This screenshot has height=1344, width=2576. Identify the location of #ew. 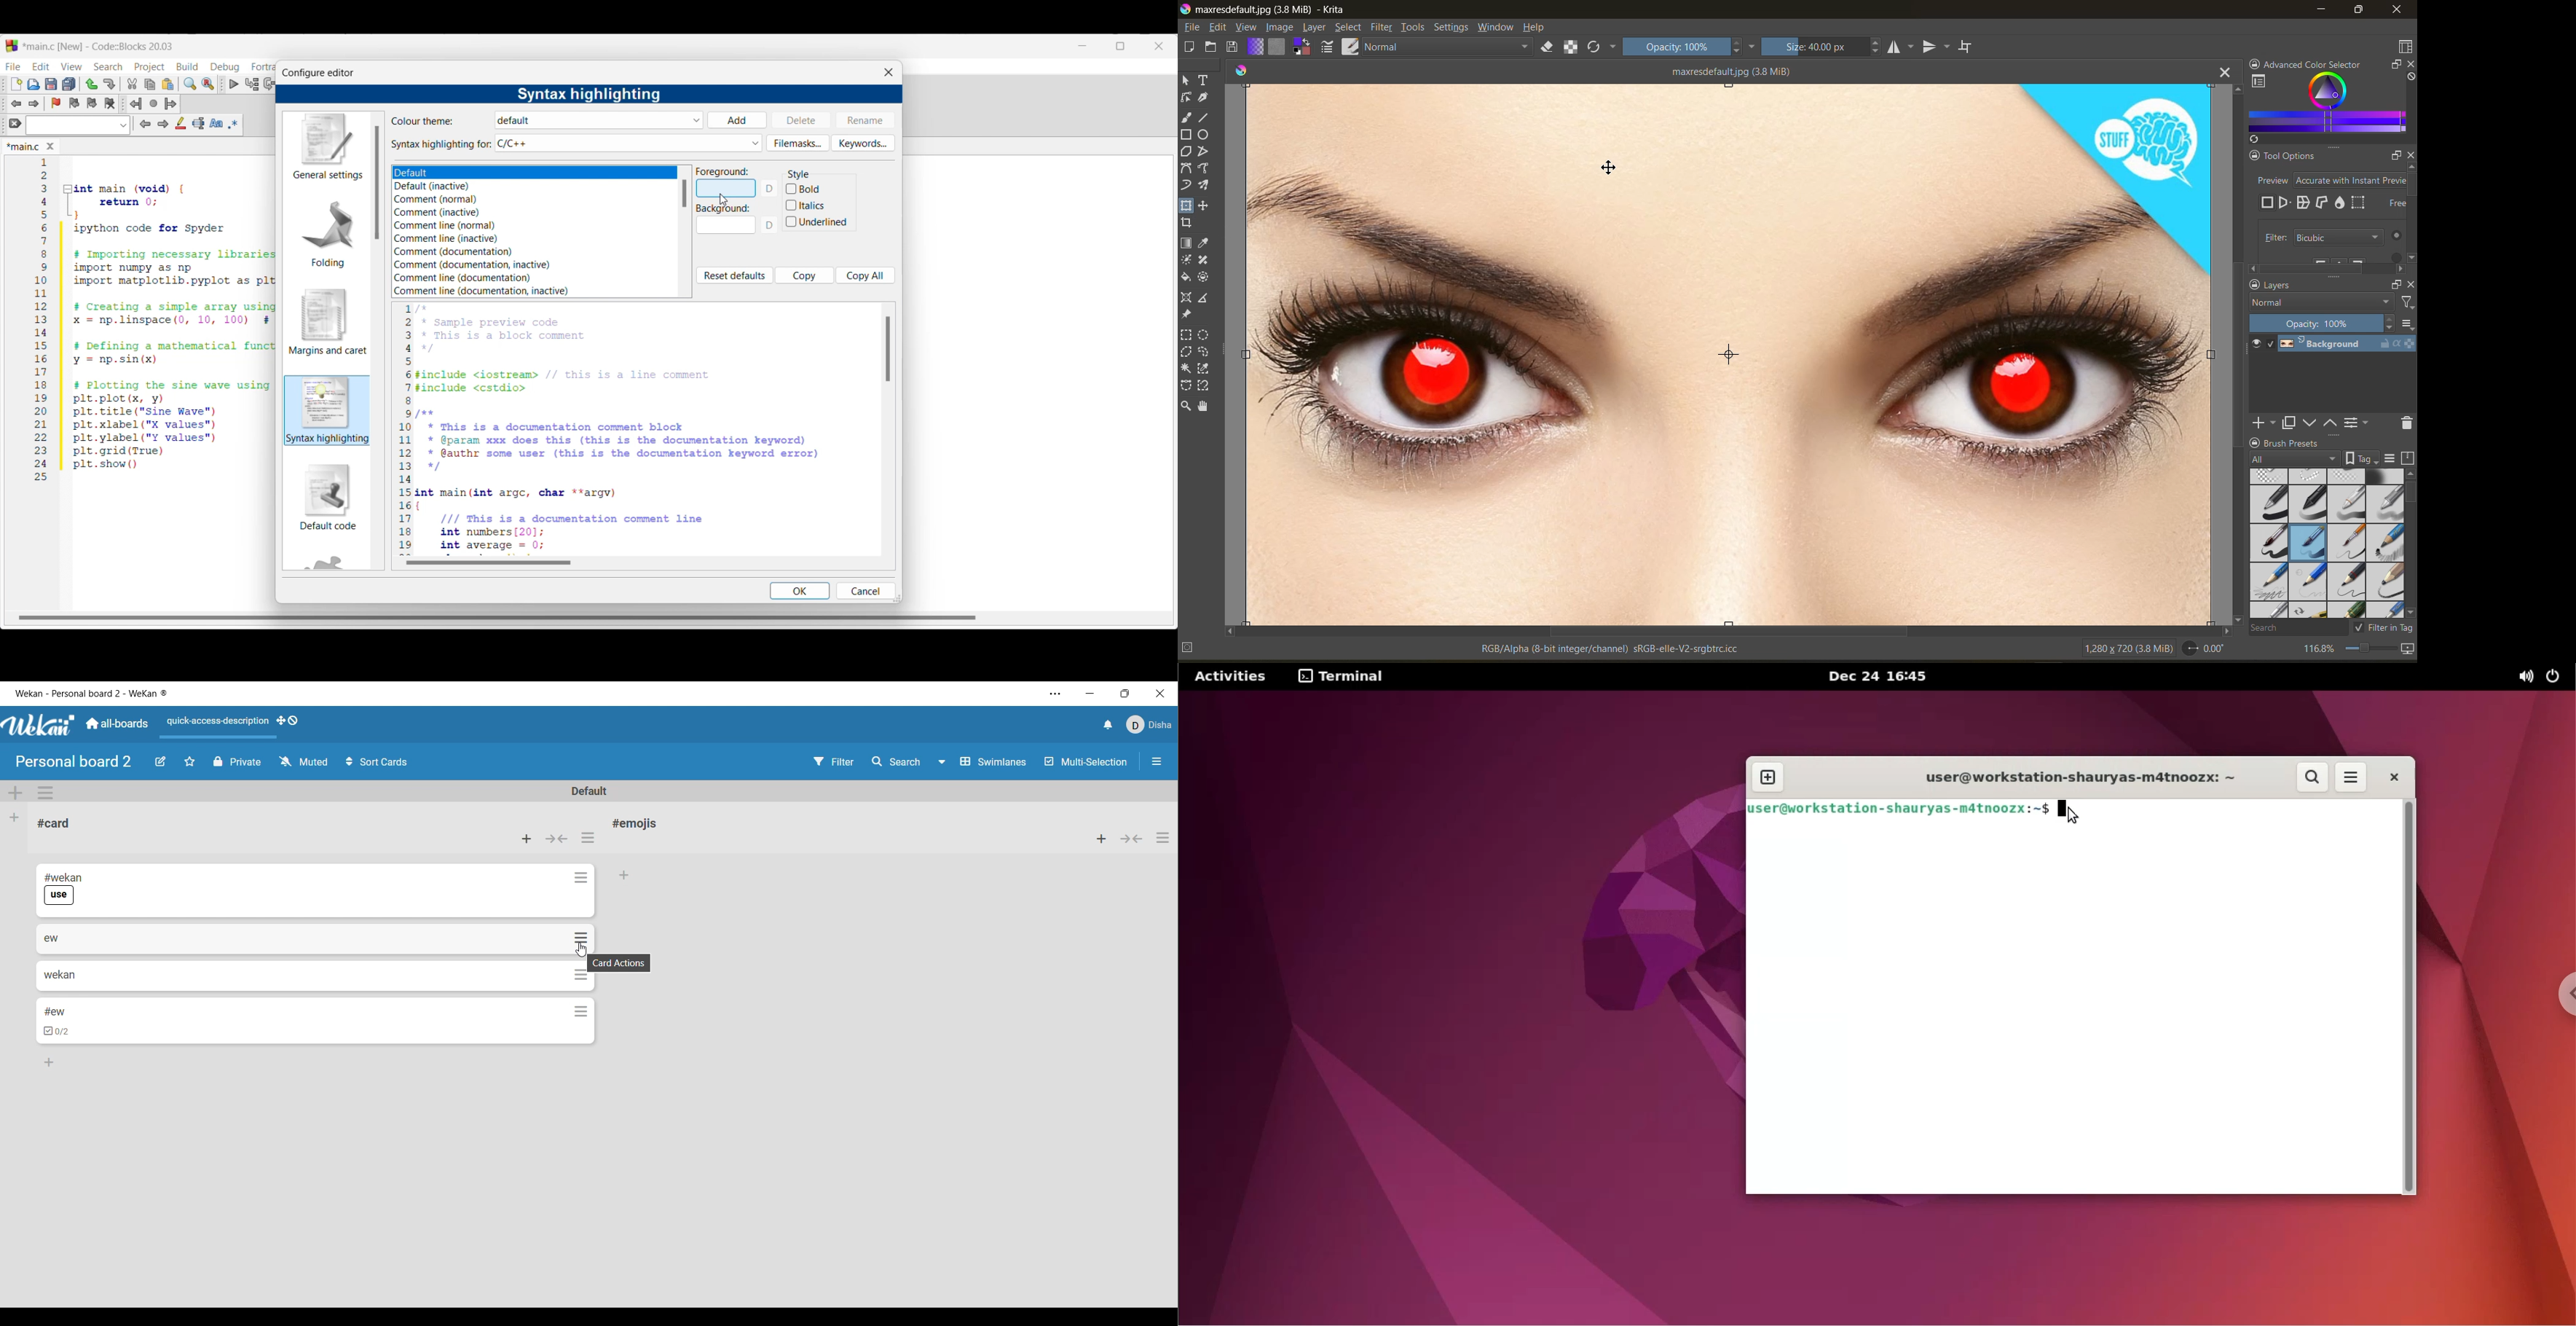
(54, 1011).